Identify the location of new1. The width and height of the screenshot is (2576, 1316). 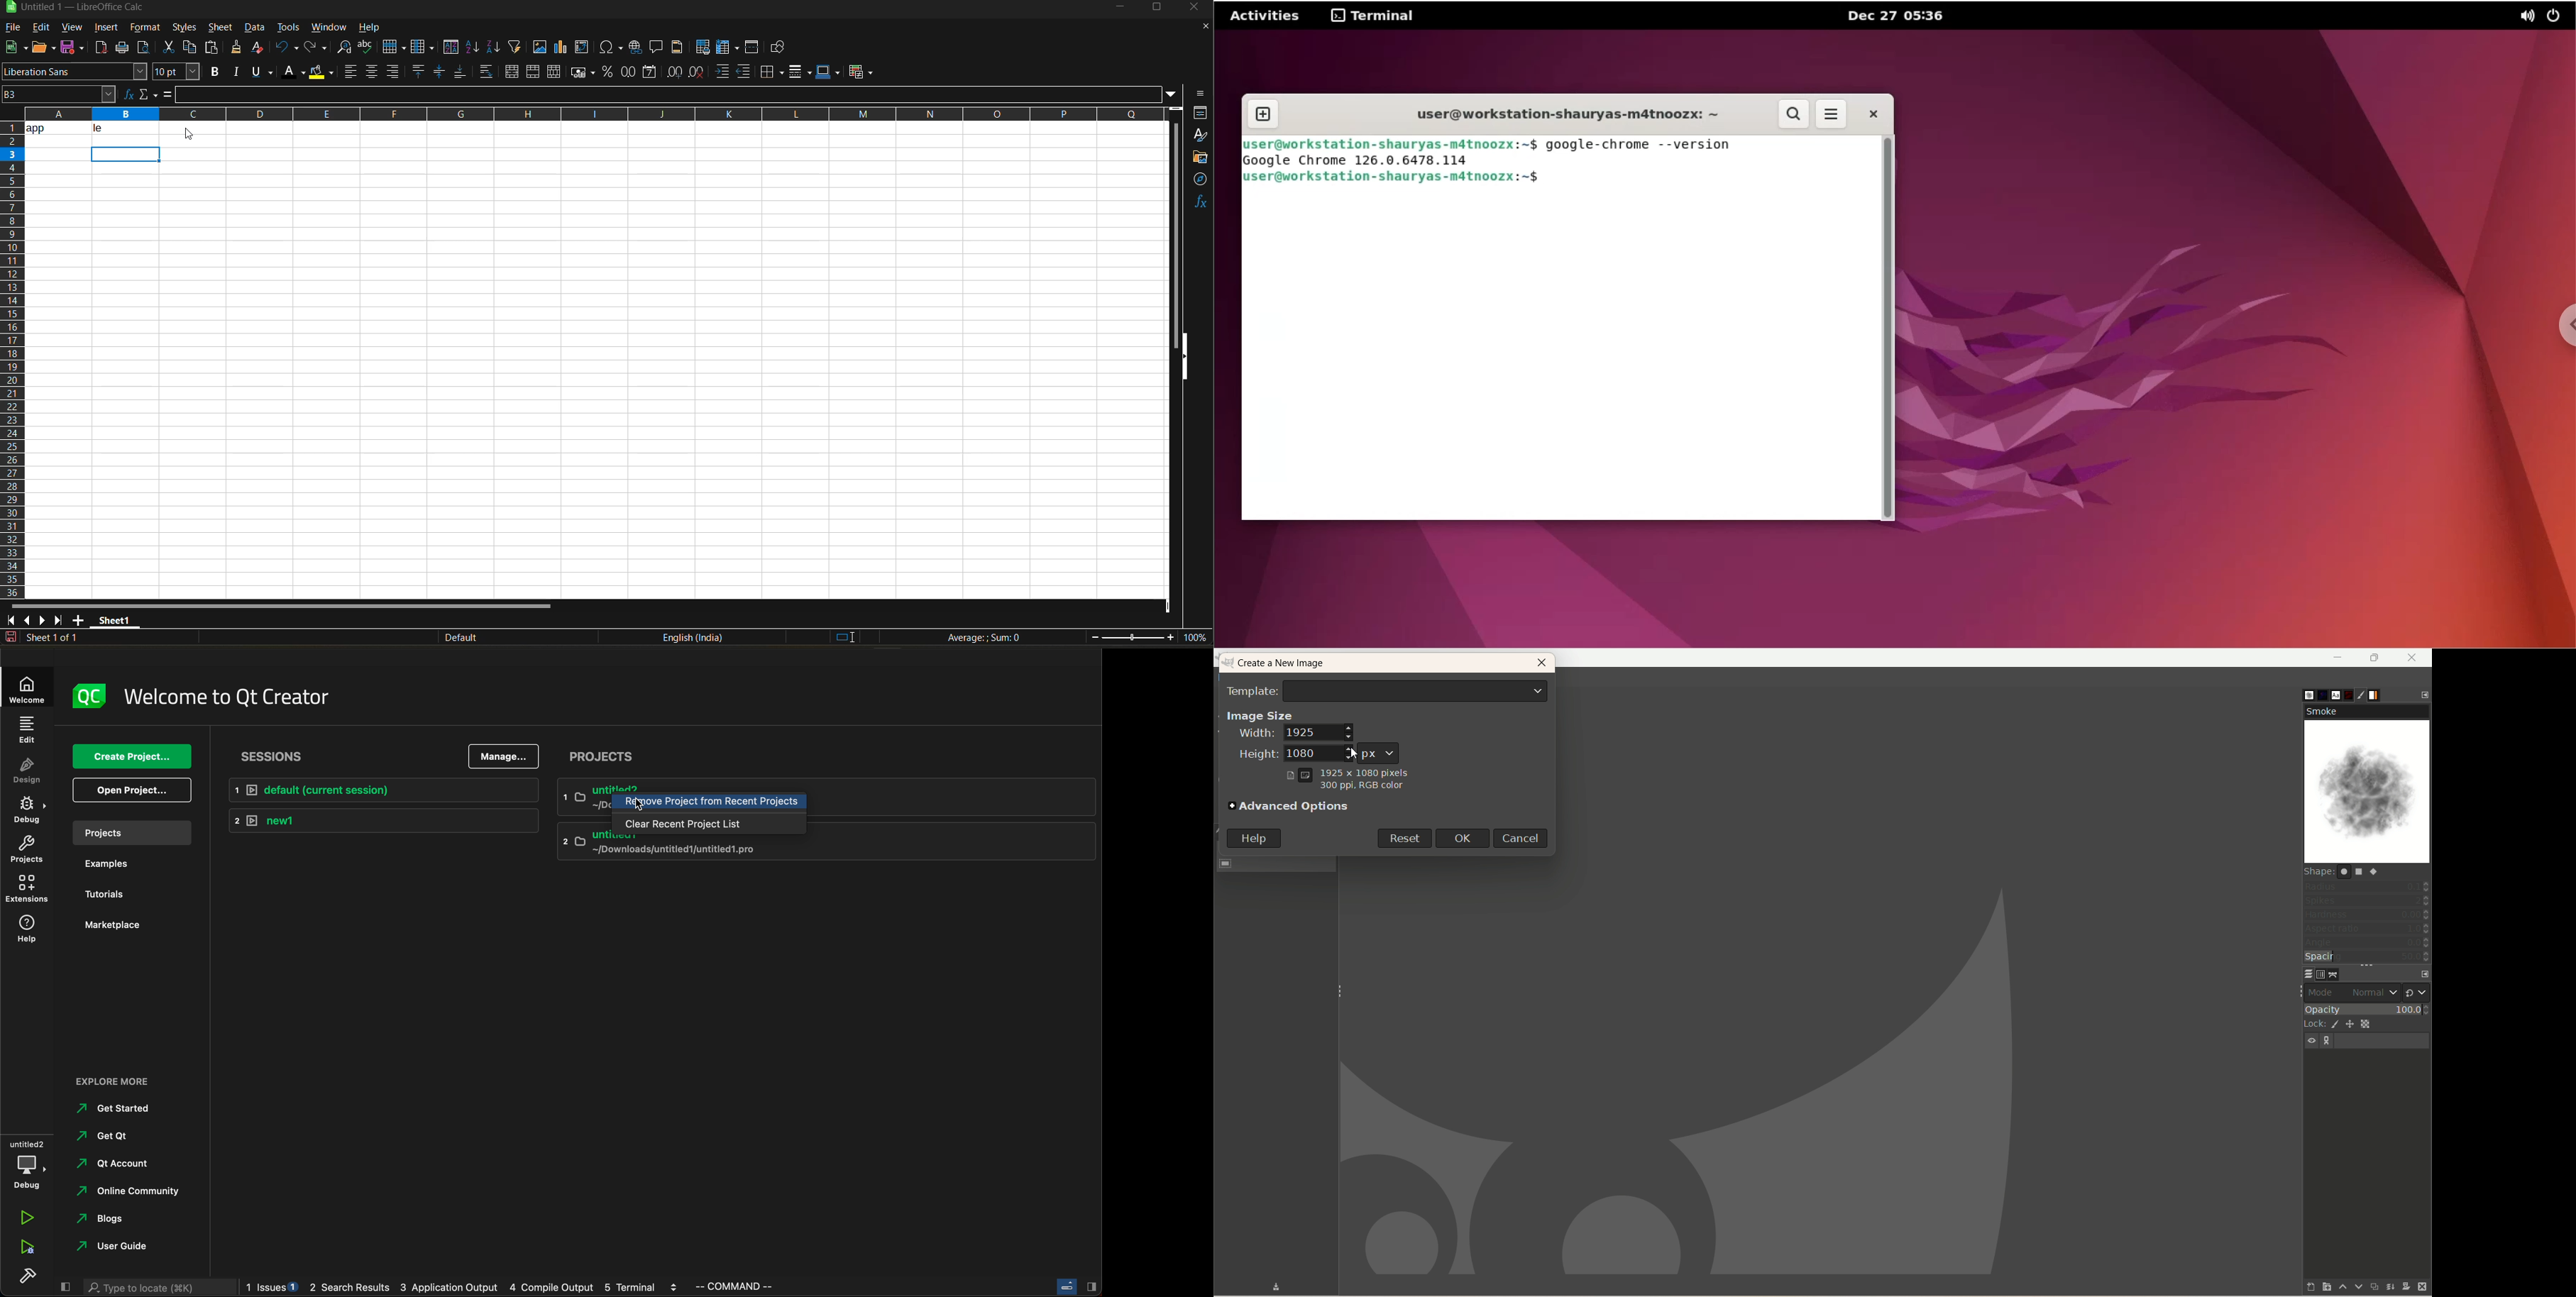
(383, 819).